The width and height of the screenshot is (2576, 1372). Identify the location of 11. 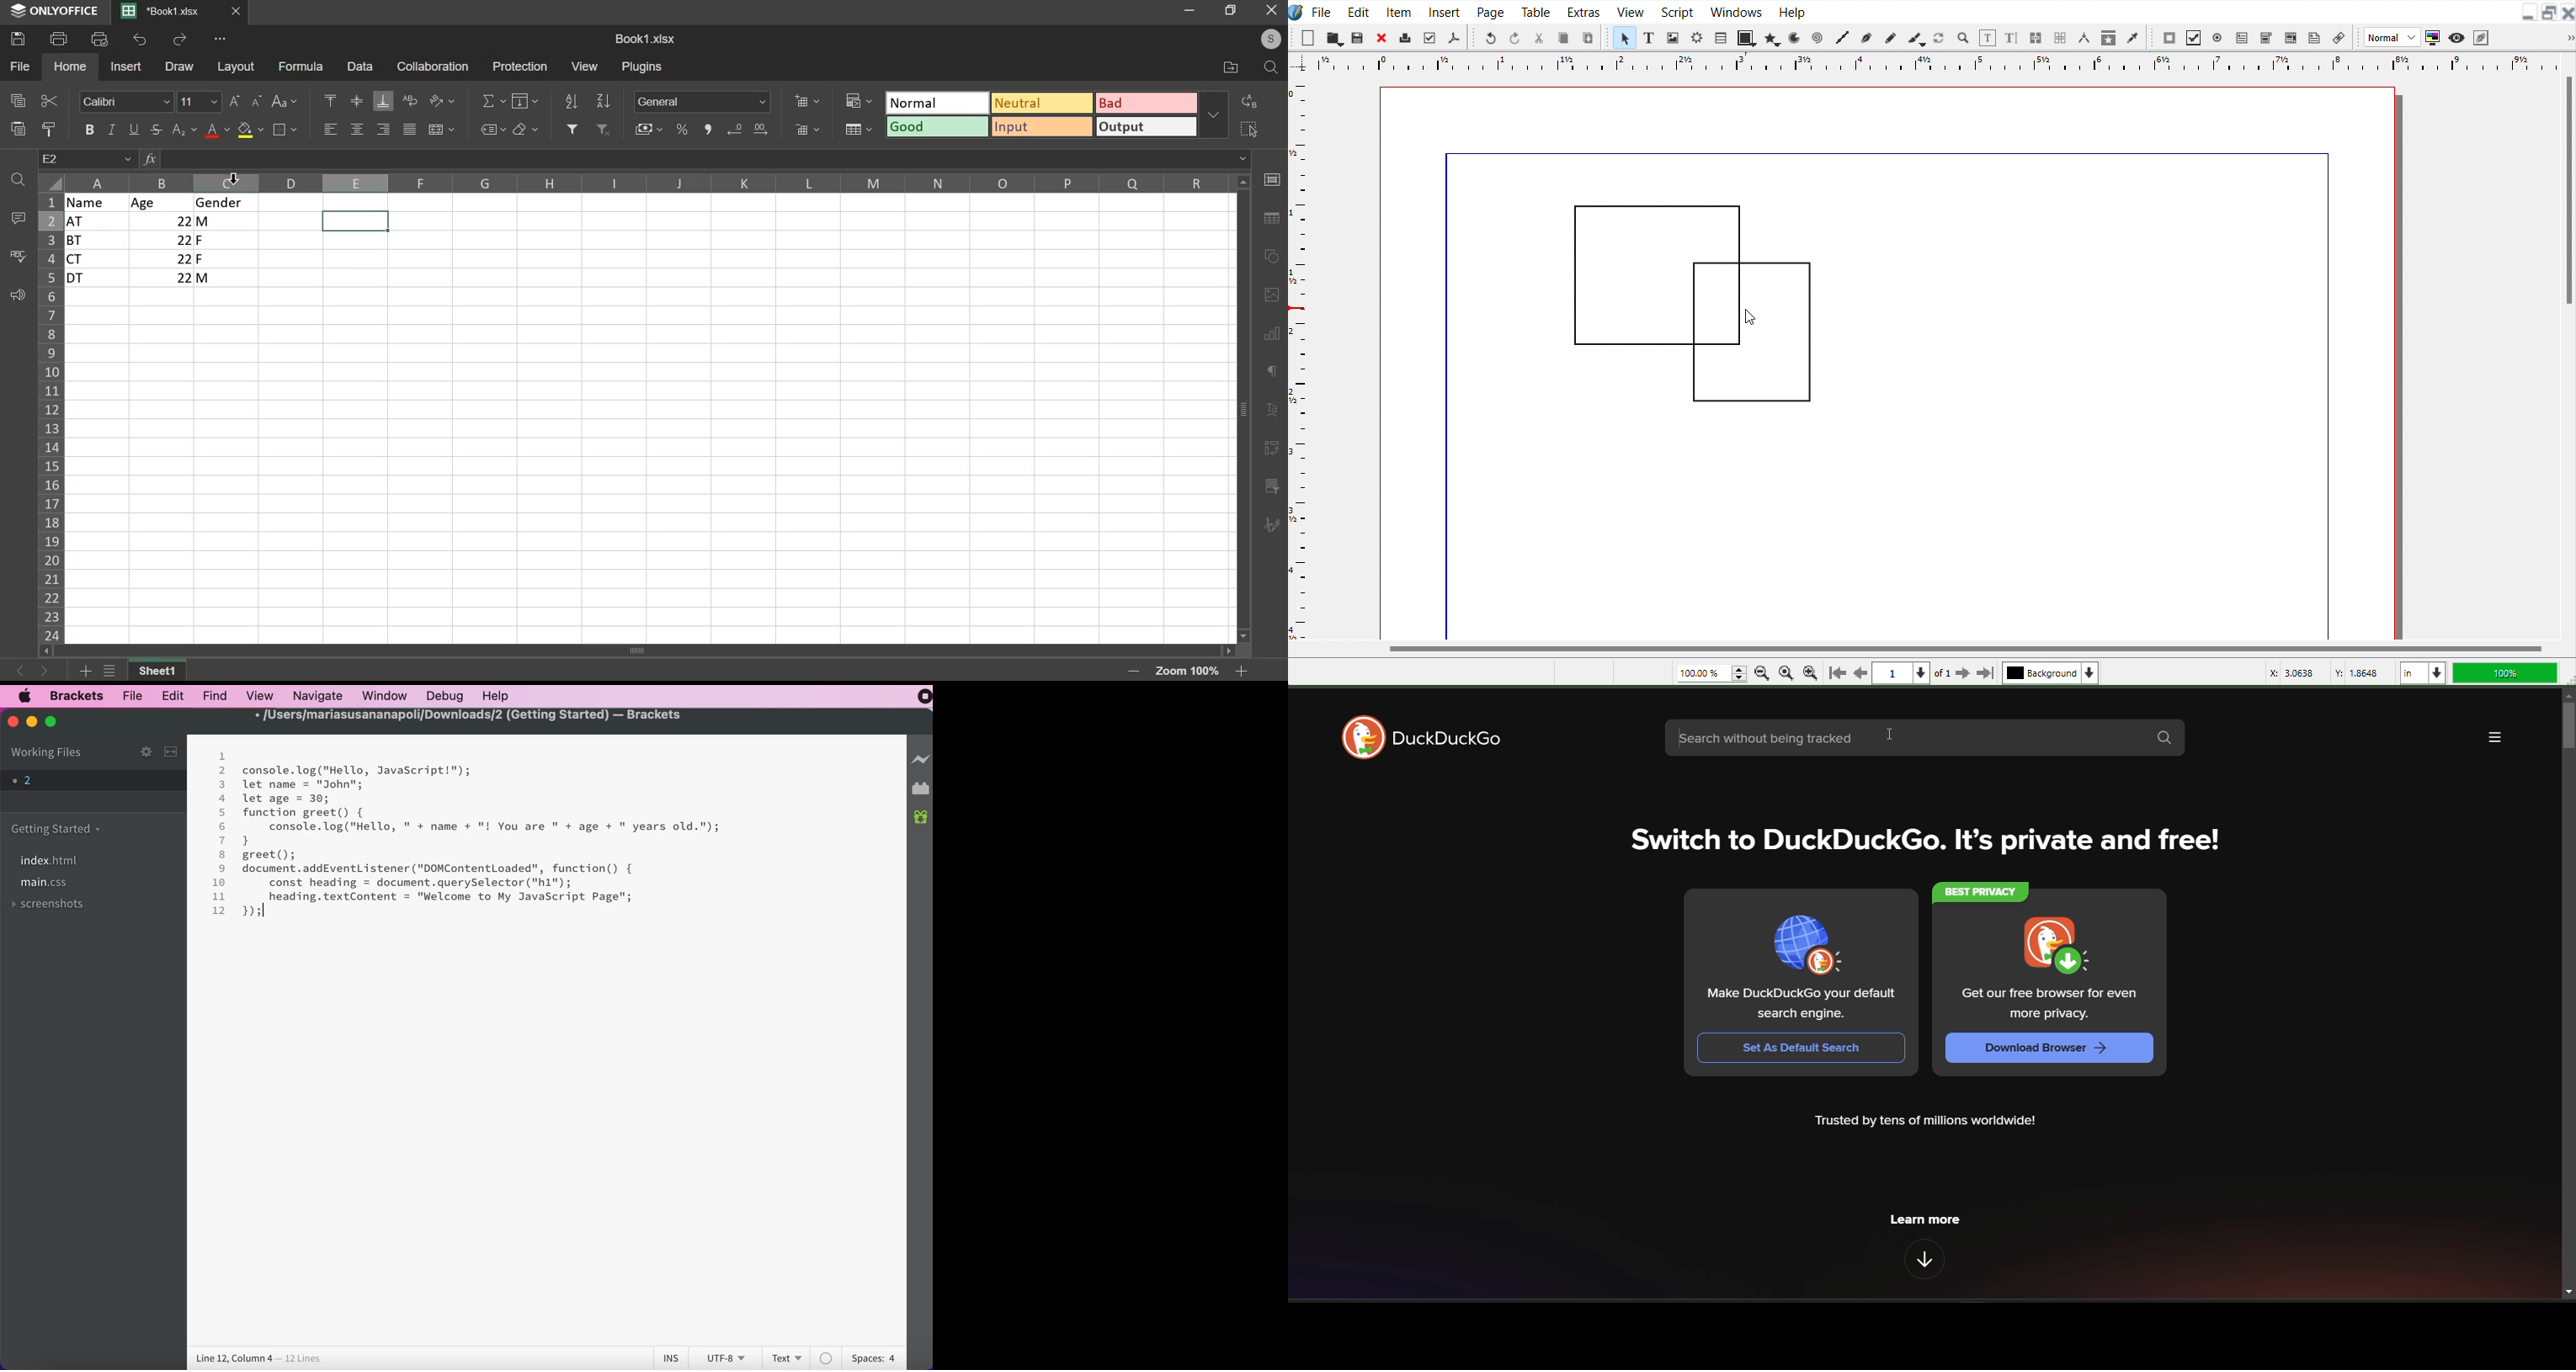
(219, 897).